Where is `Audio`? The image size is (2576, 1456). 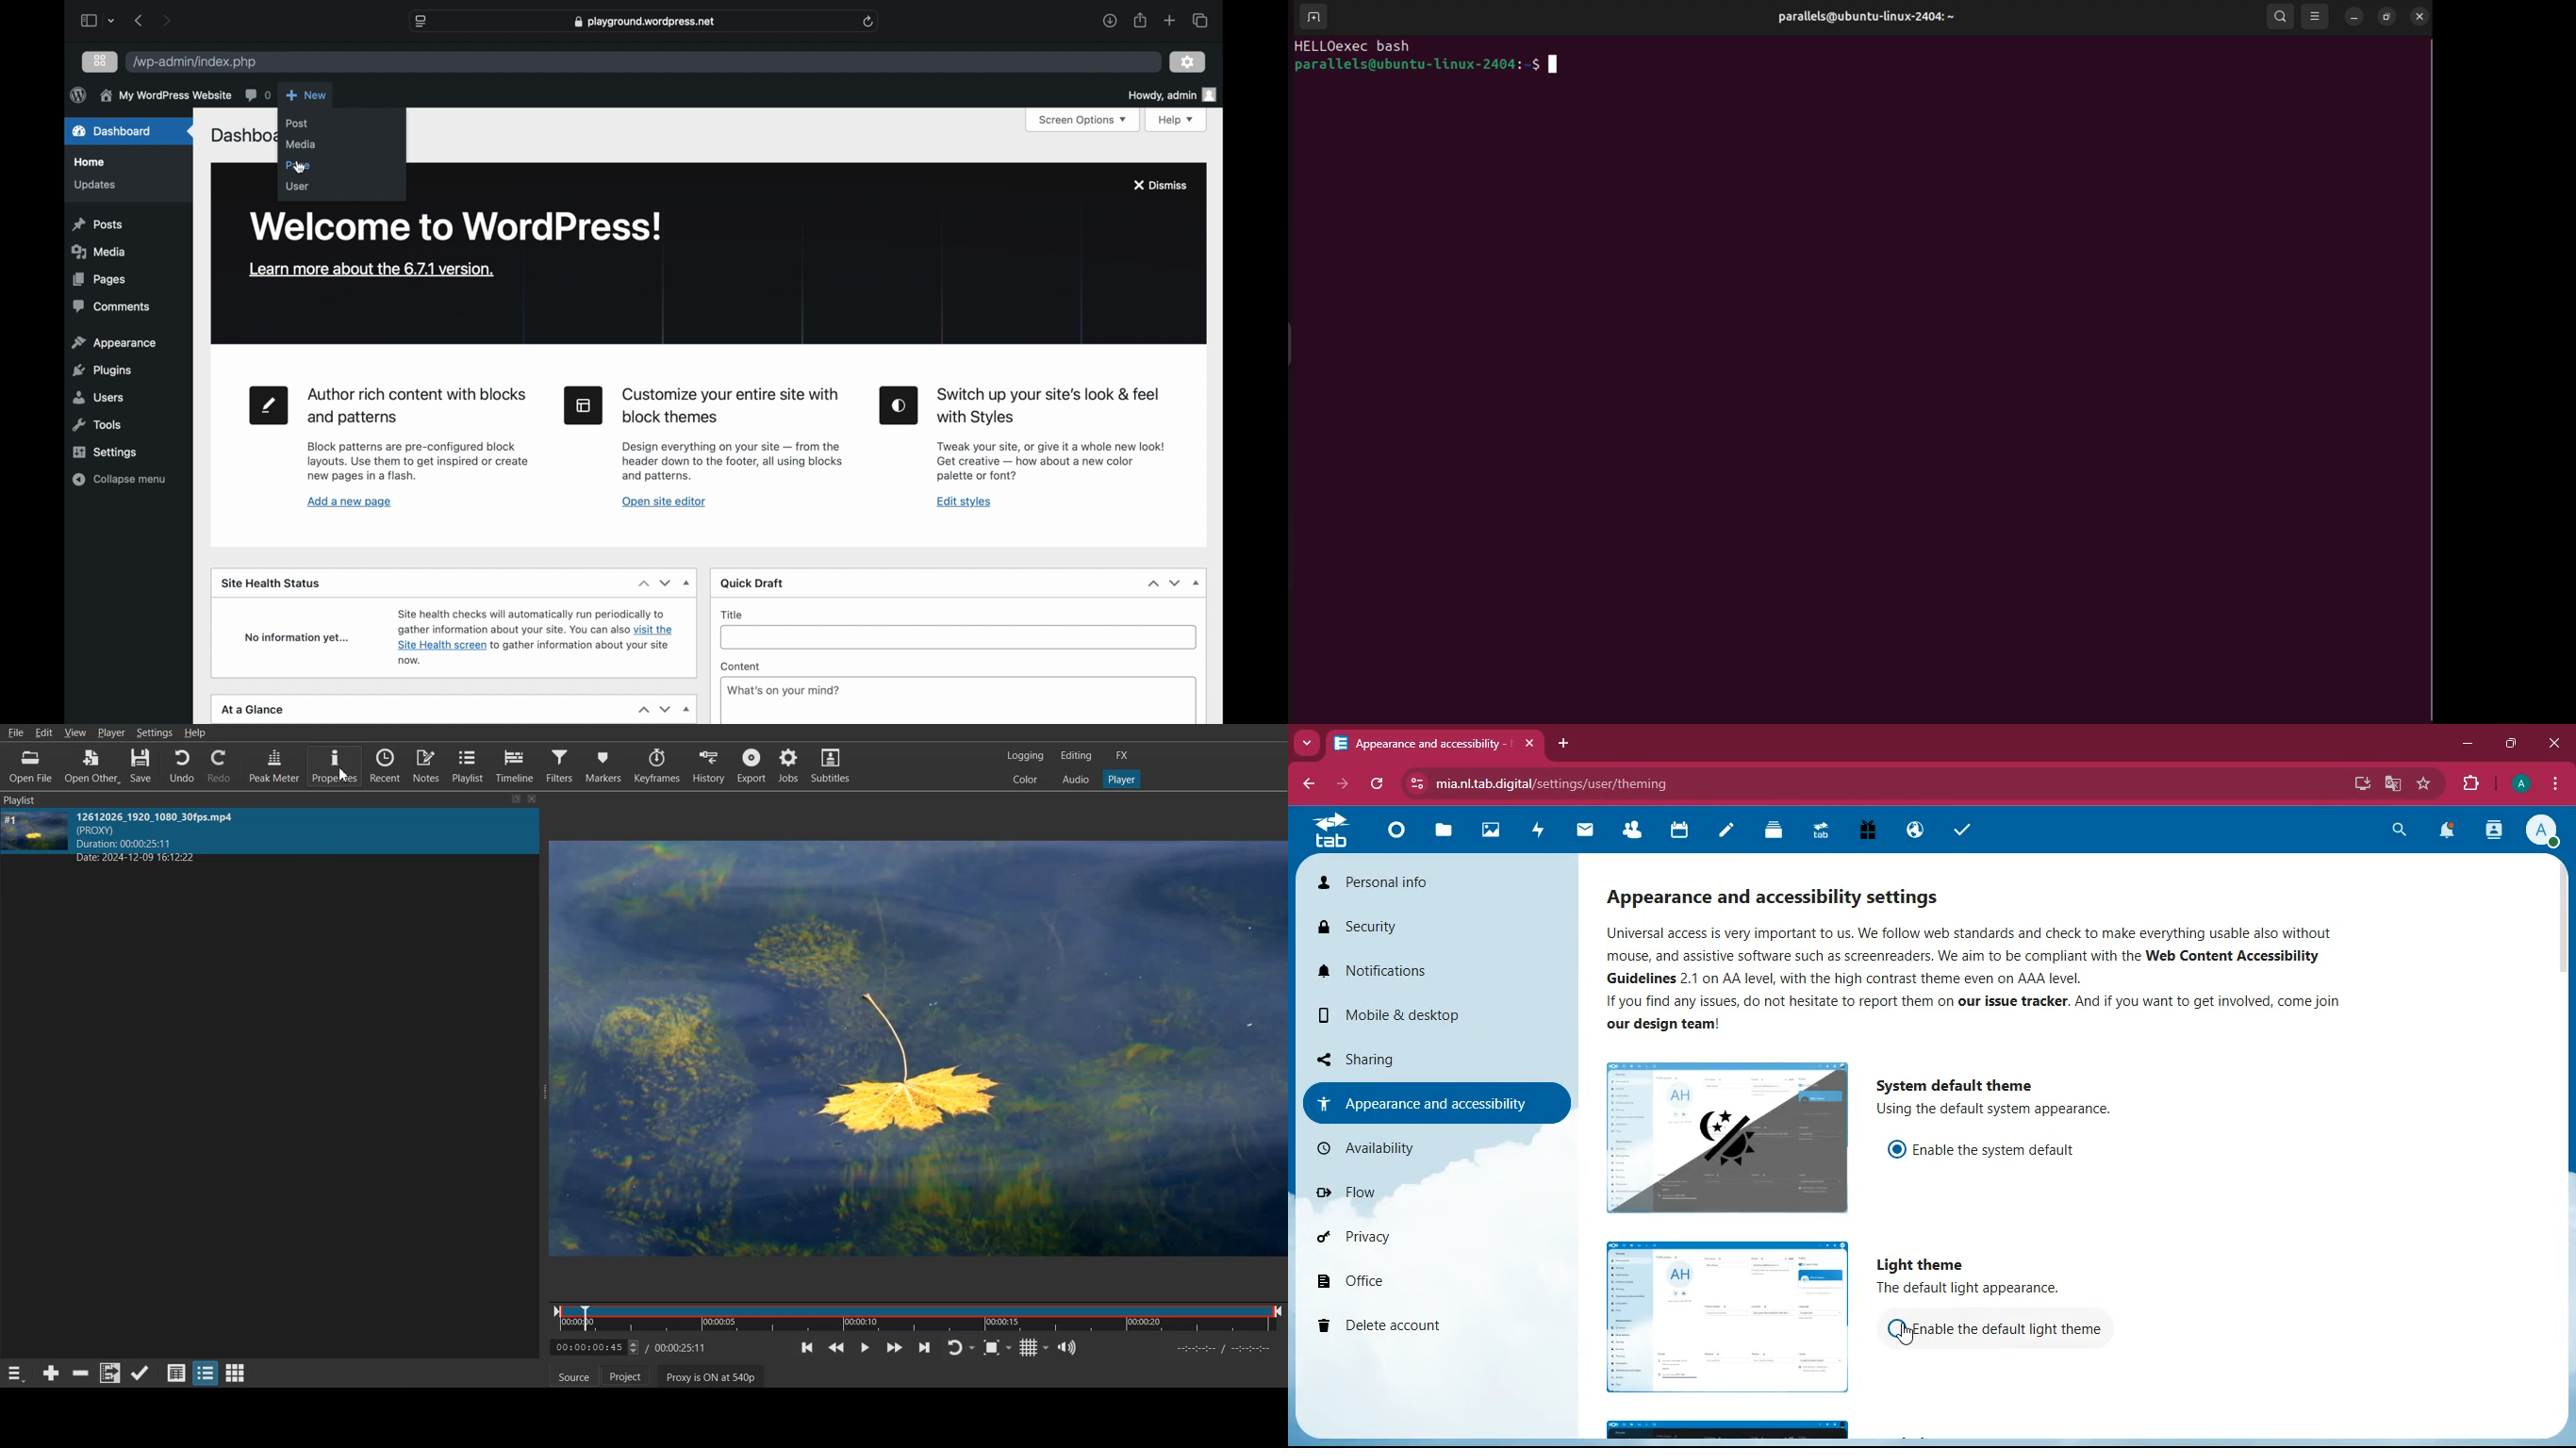
Audio is located at coordinates (1074, 779).